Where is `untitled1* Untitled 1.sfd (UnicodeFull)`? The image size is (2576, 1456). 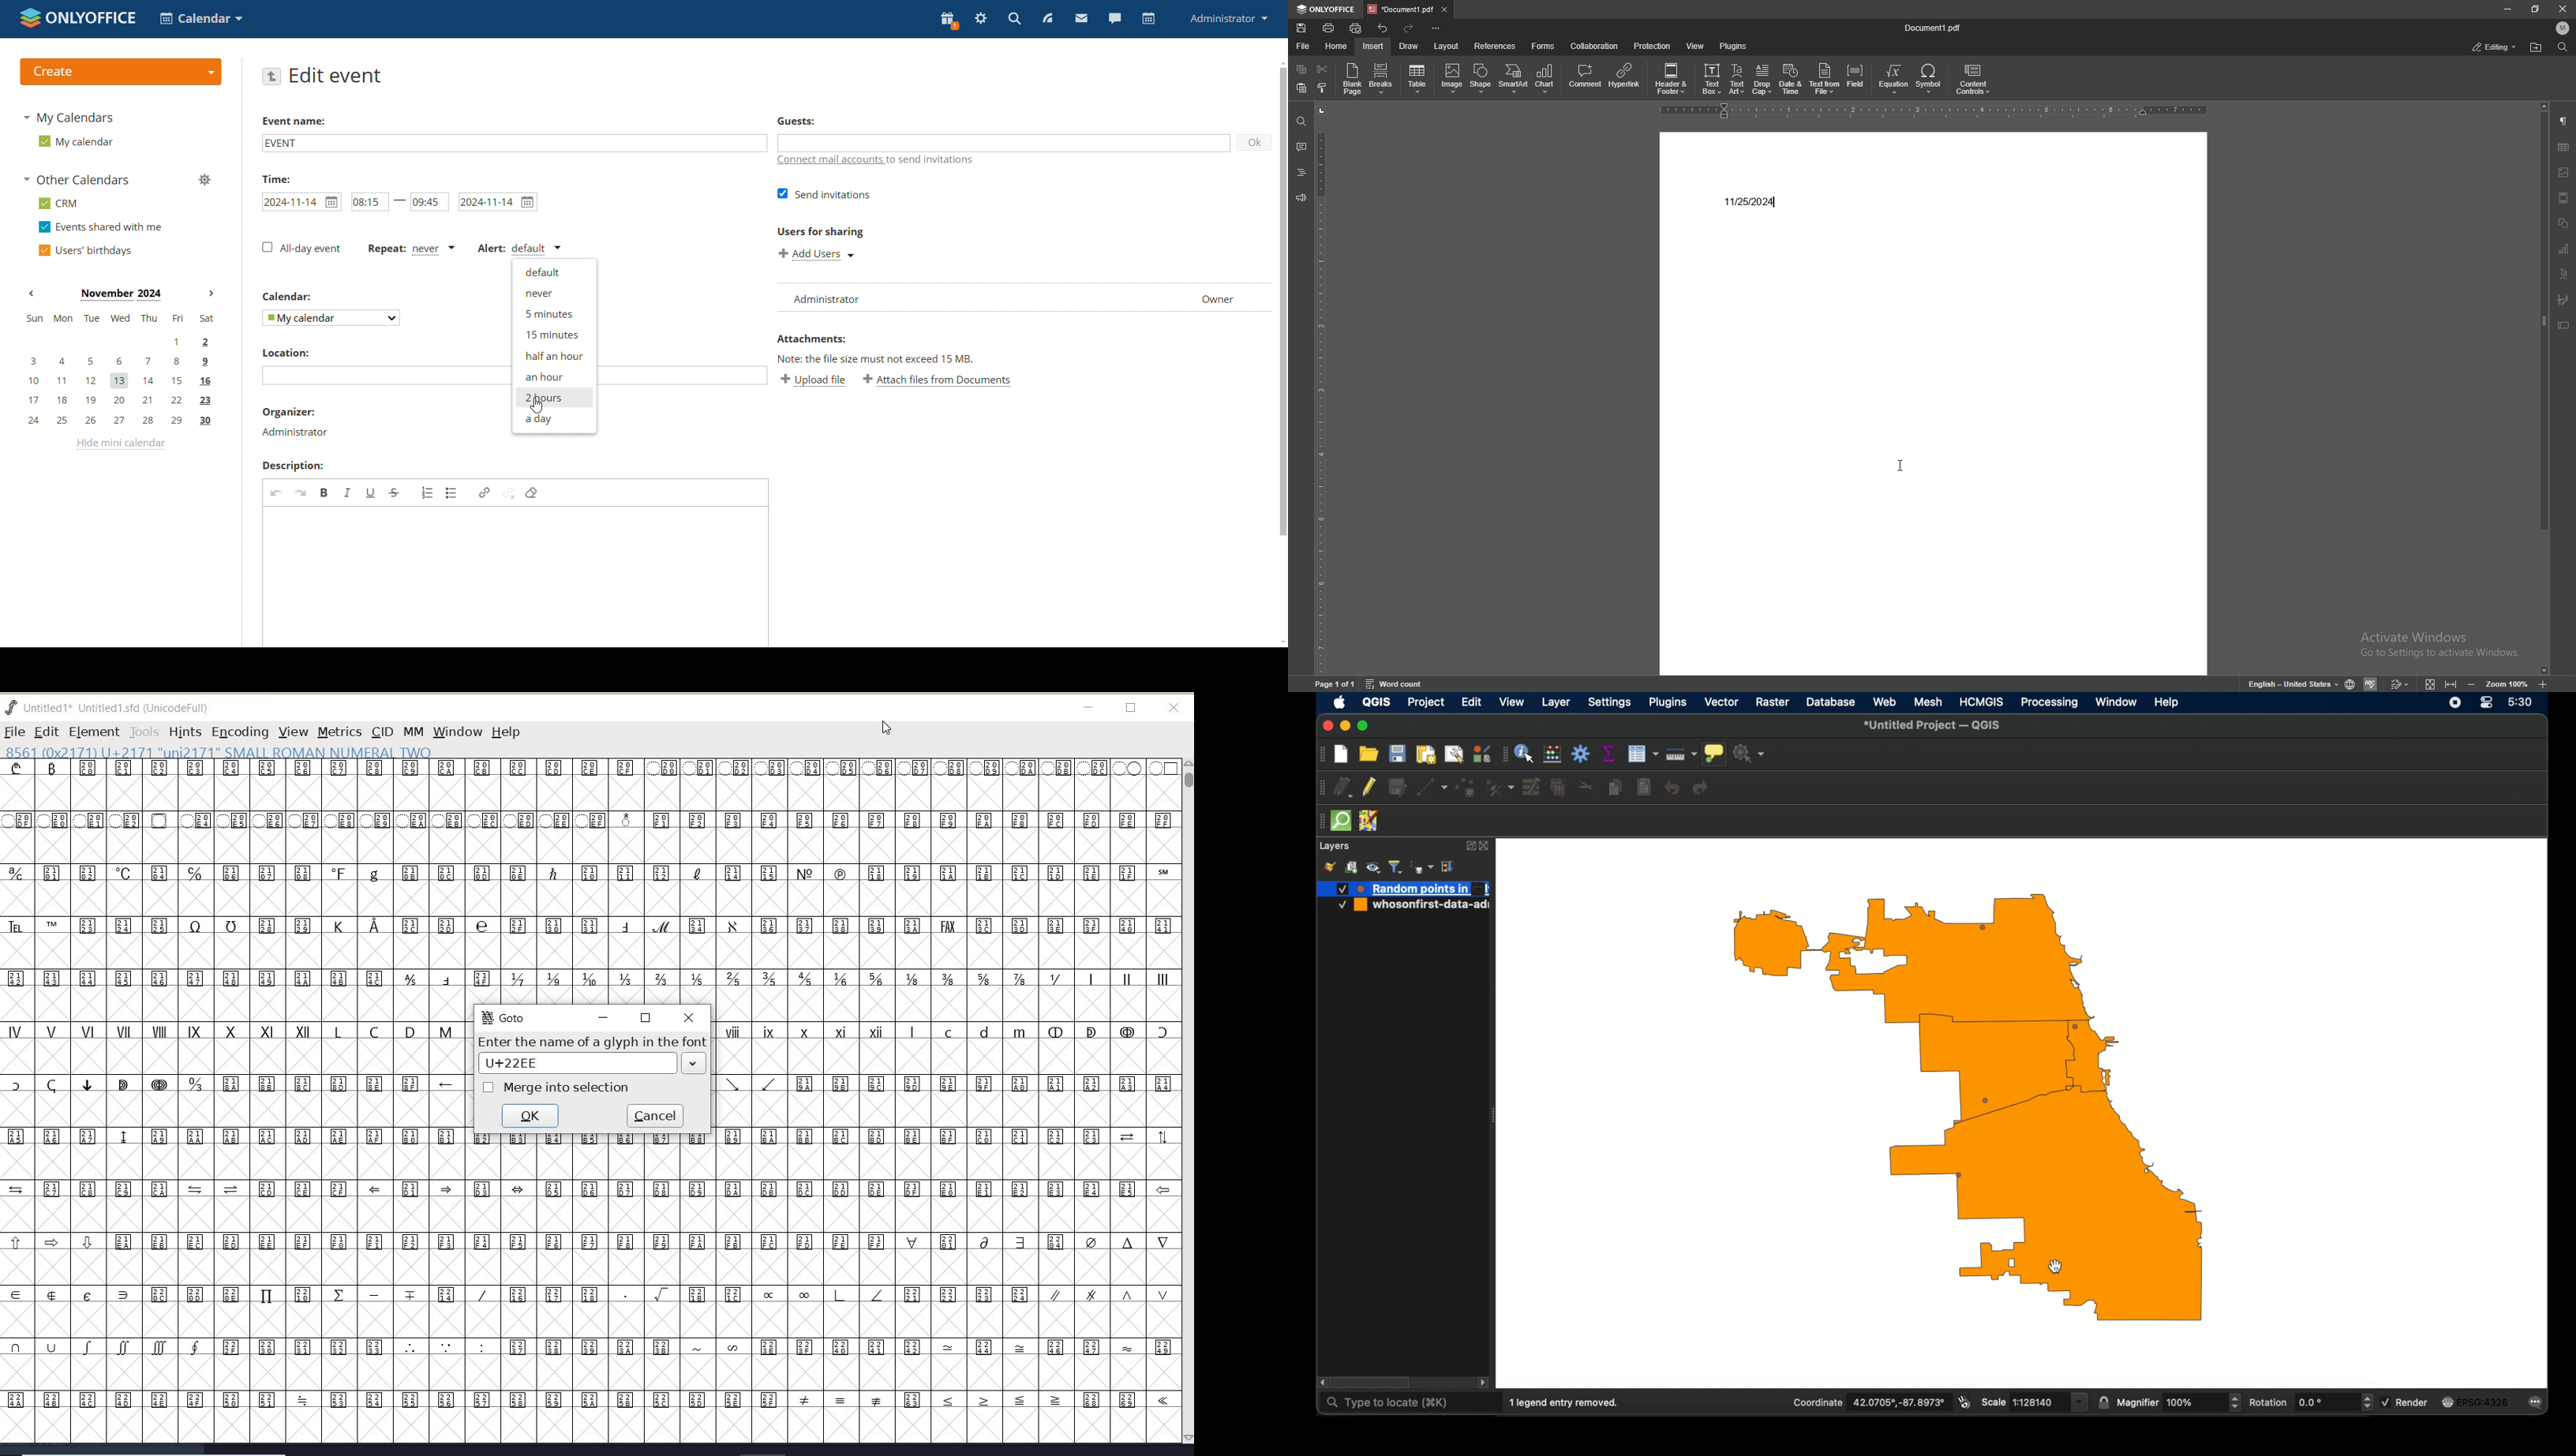
untitled1* Untitled 1.sfd (UnicodeFull) is located at coordinates (123, 706).